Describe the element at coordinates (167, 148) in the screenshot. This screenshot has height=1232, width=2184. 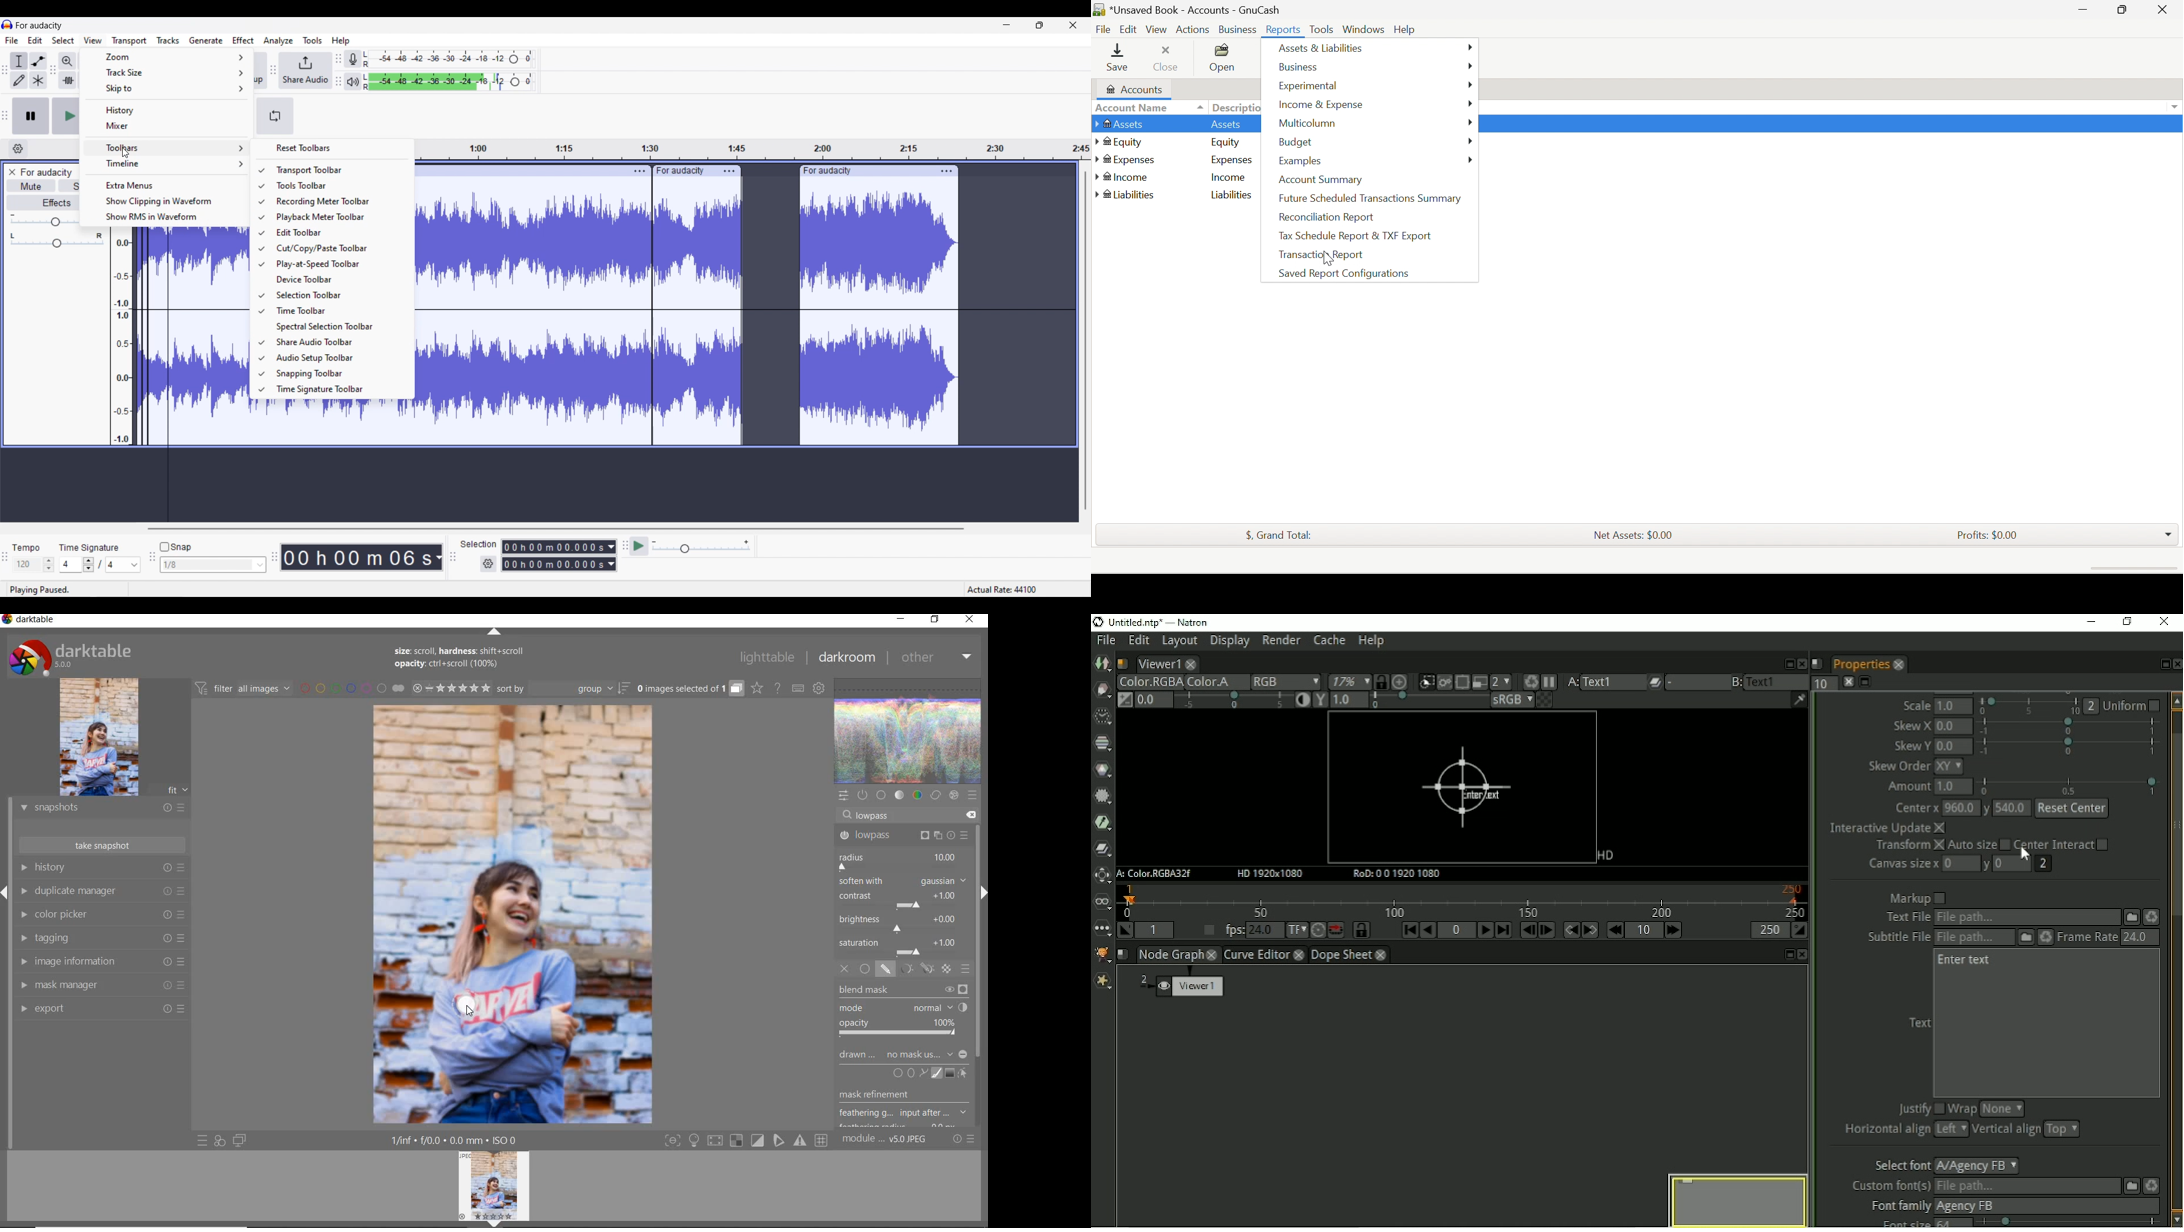
I see `Toolbar options` at that location.